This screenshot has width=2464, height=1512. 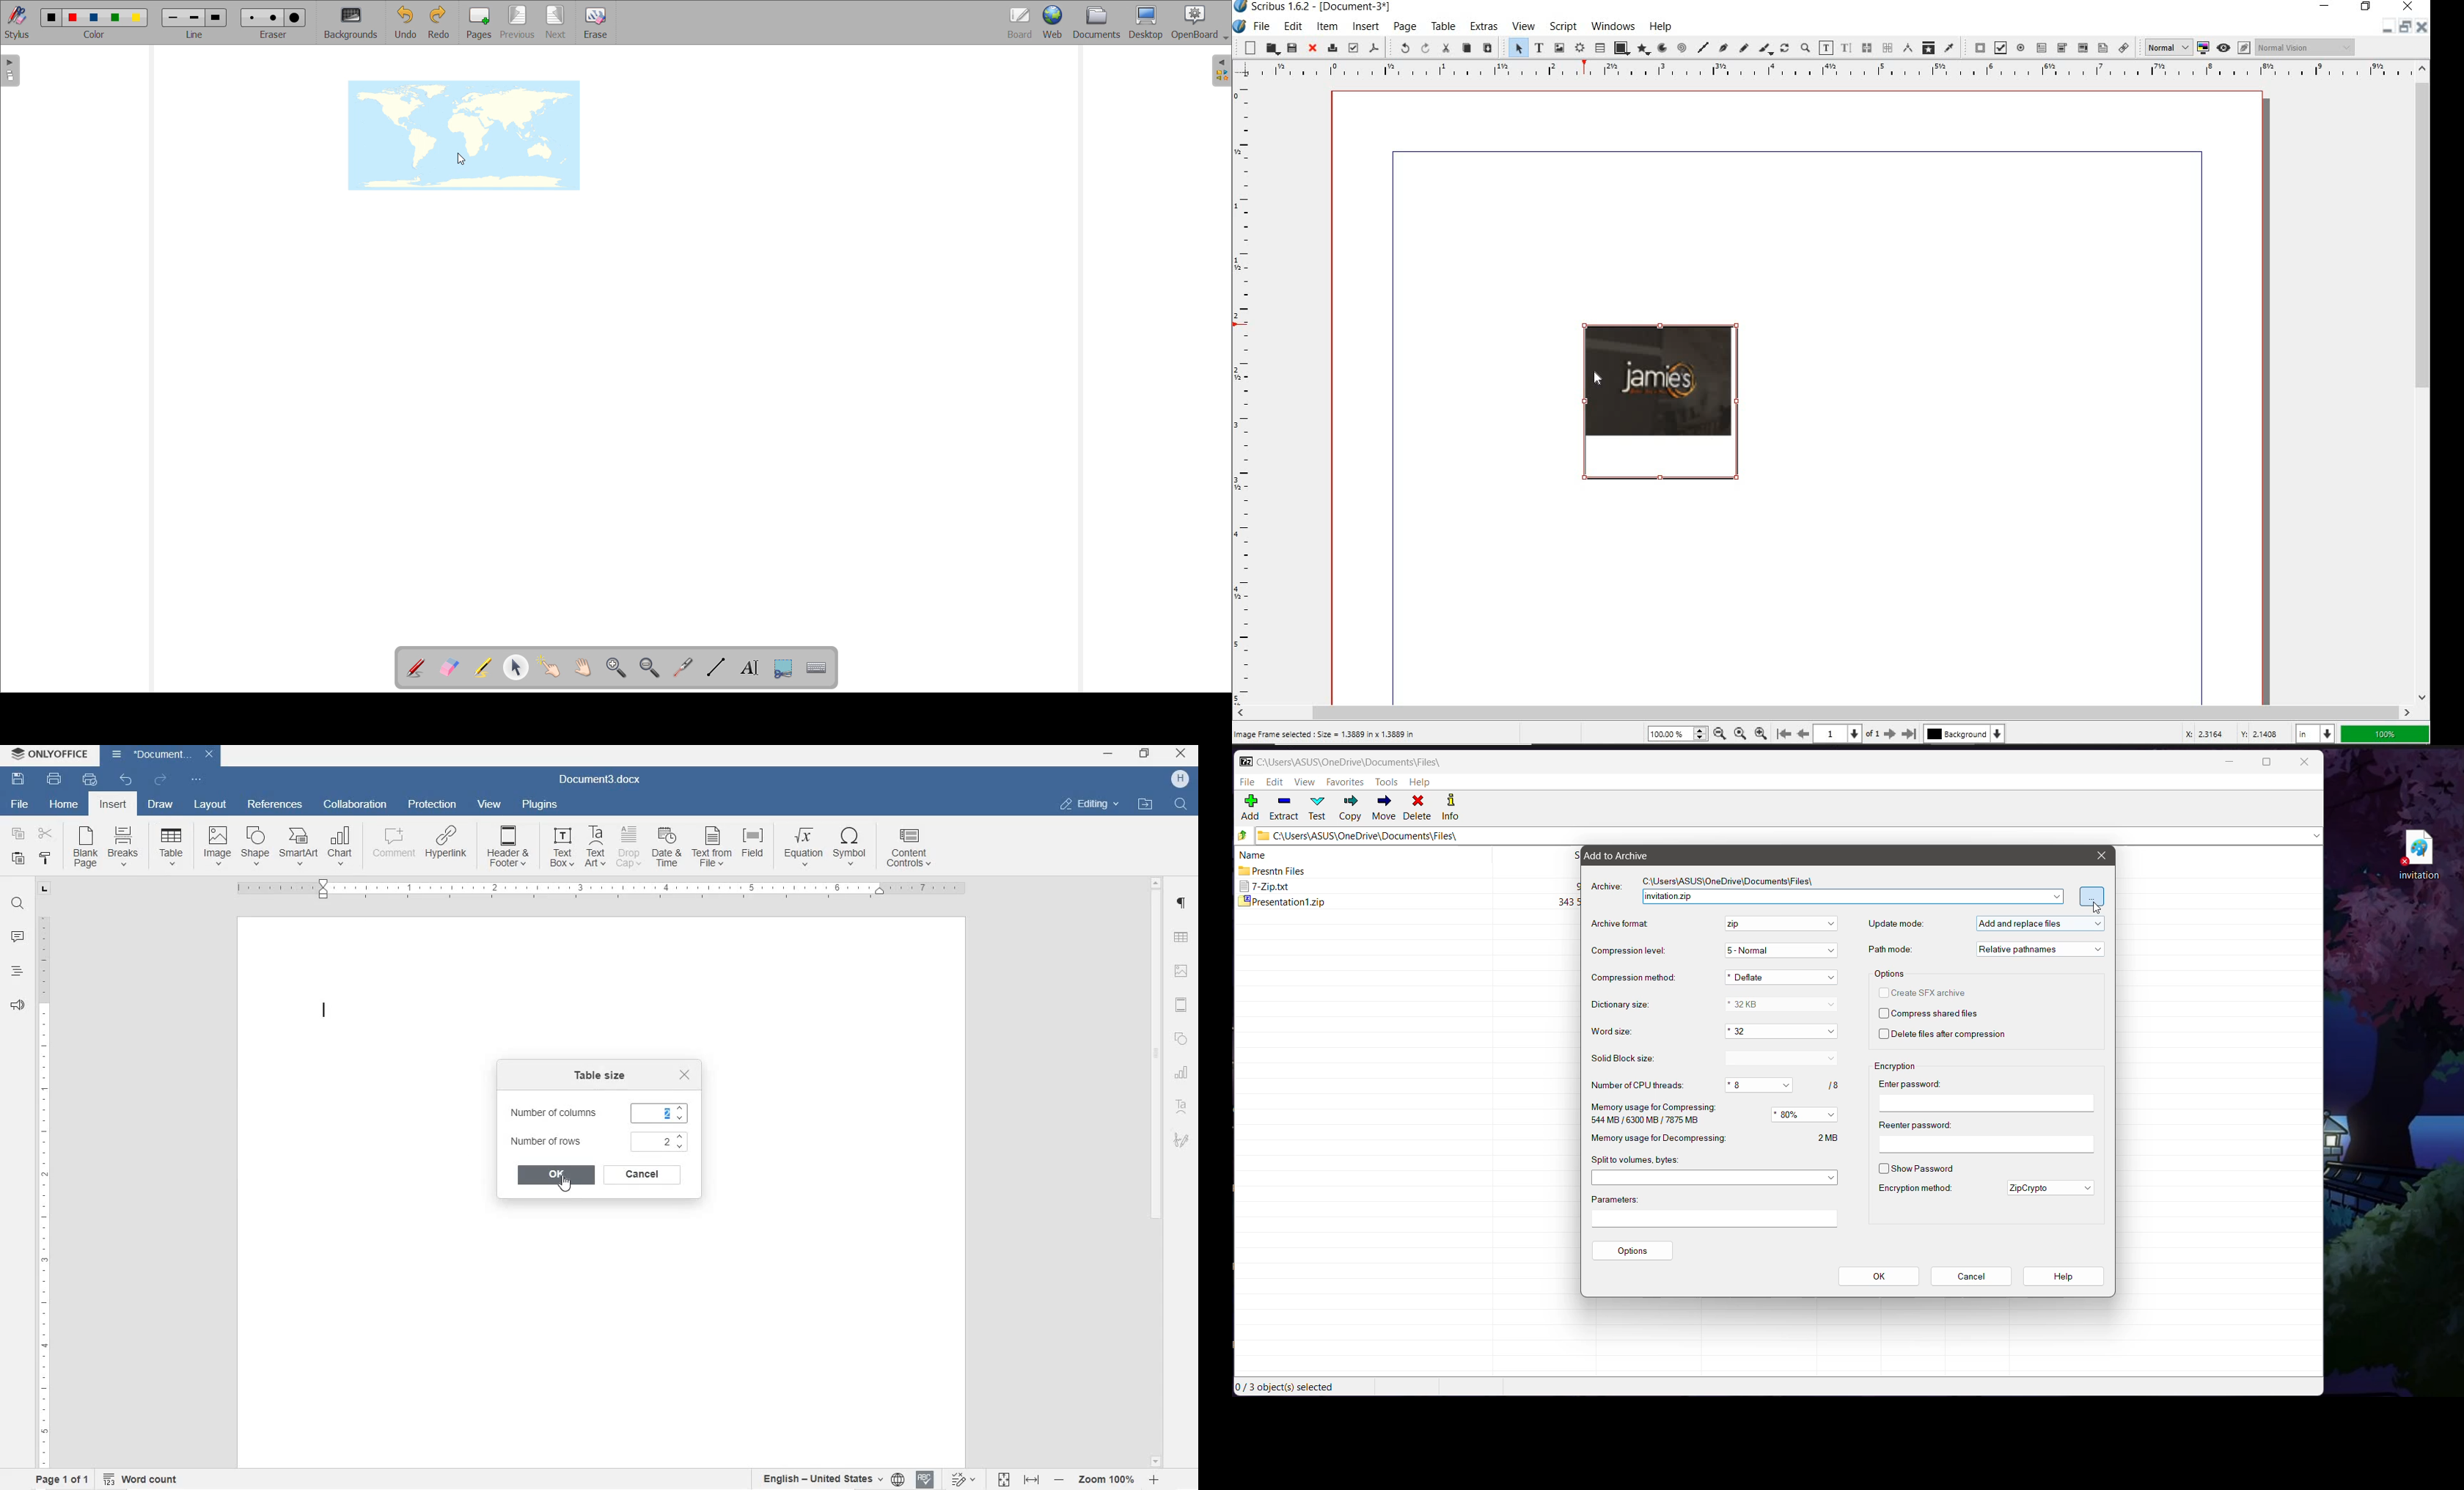 I want to click on Text from file, so click(x=713, y=848).